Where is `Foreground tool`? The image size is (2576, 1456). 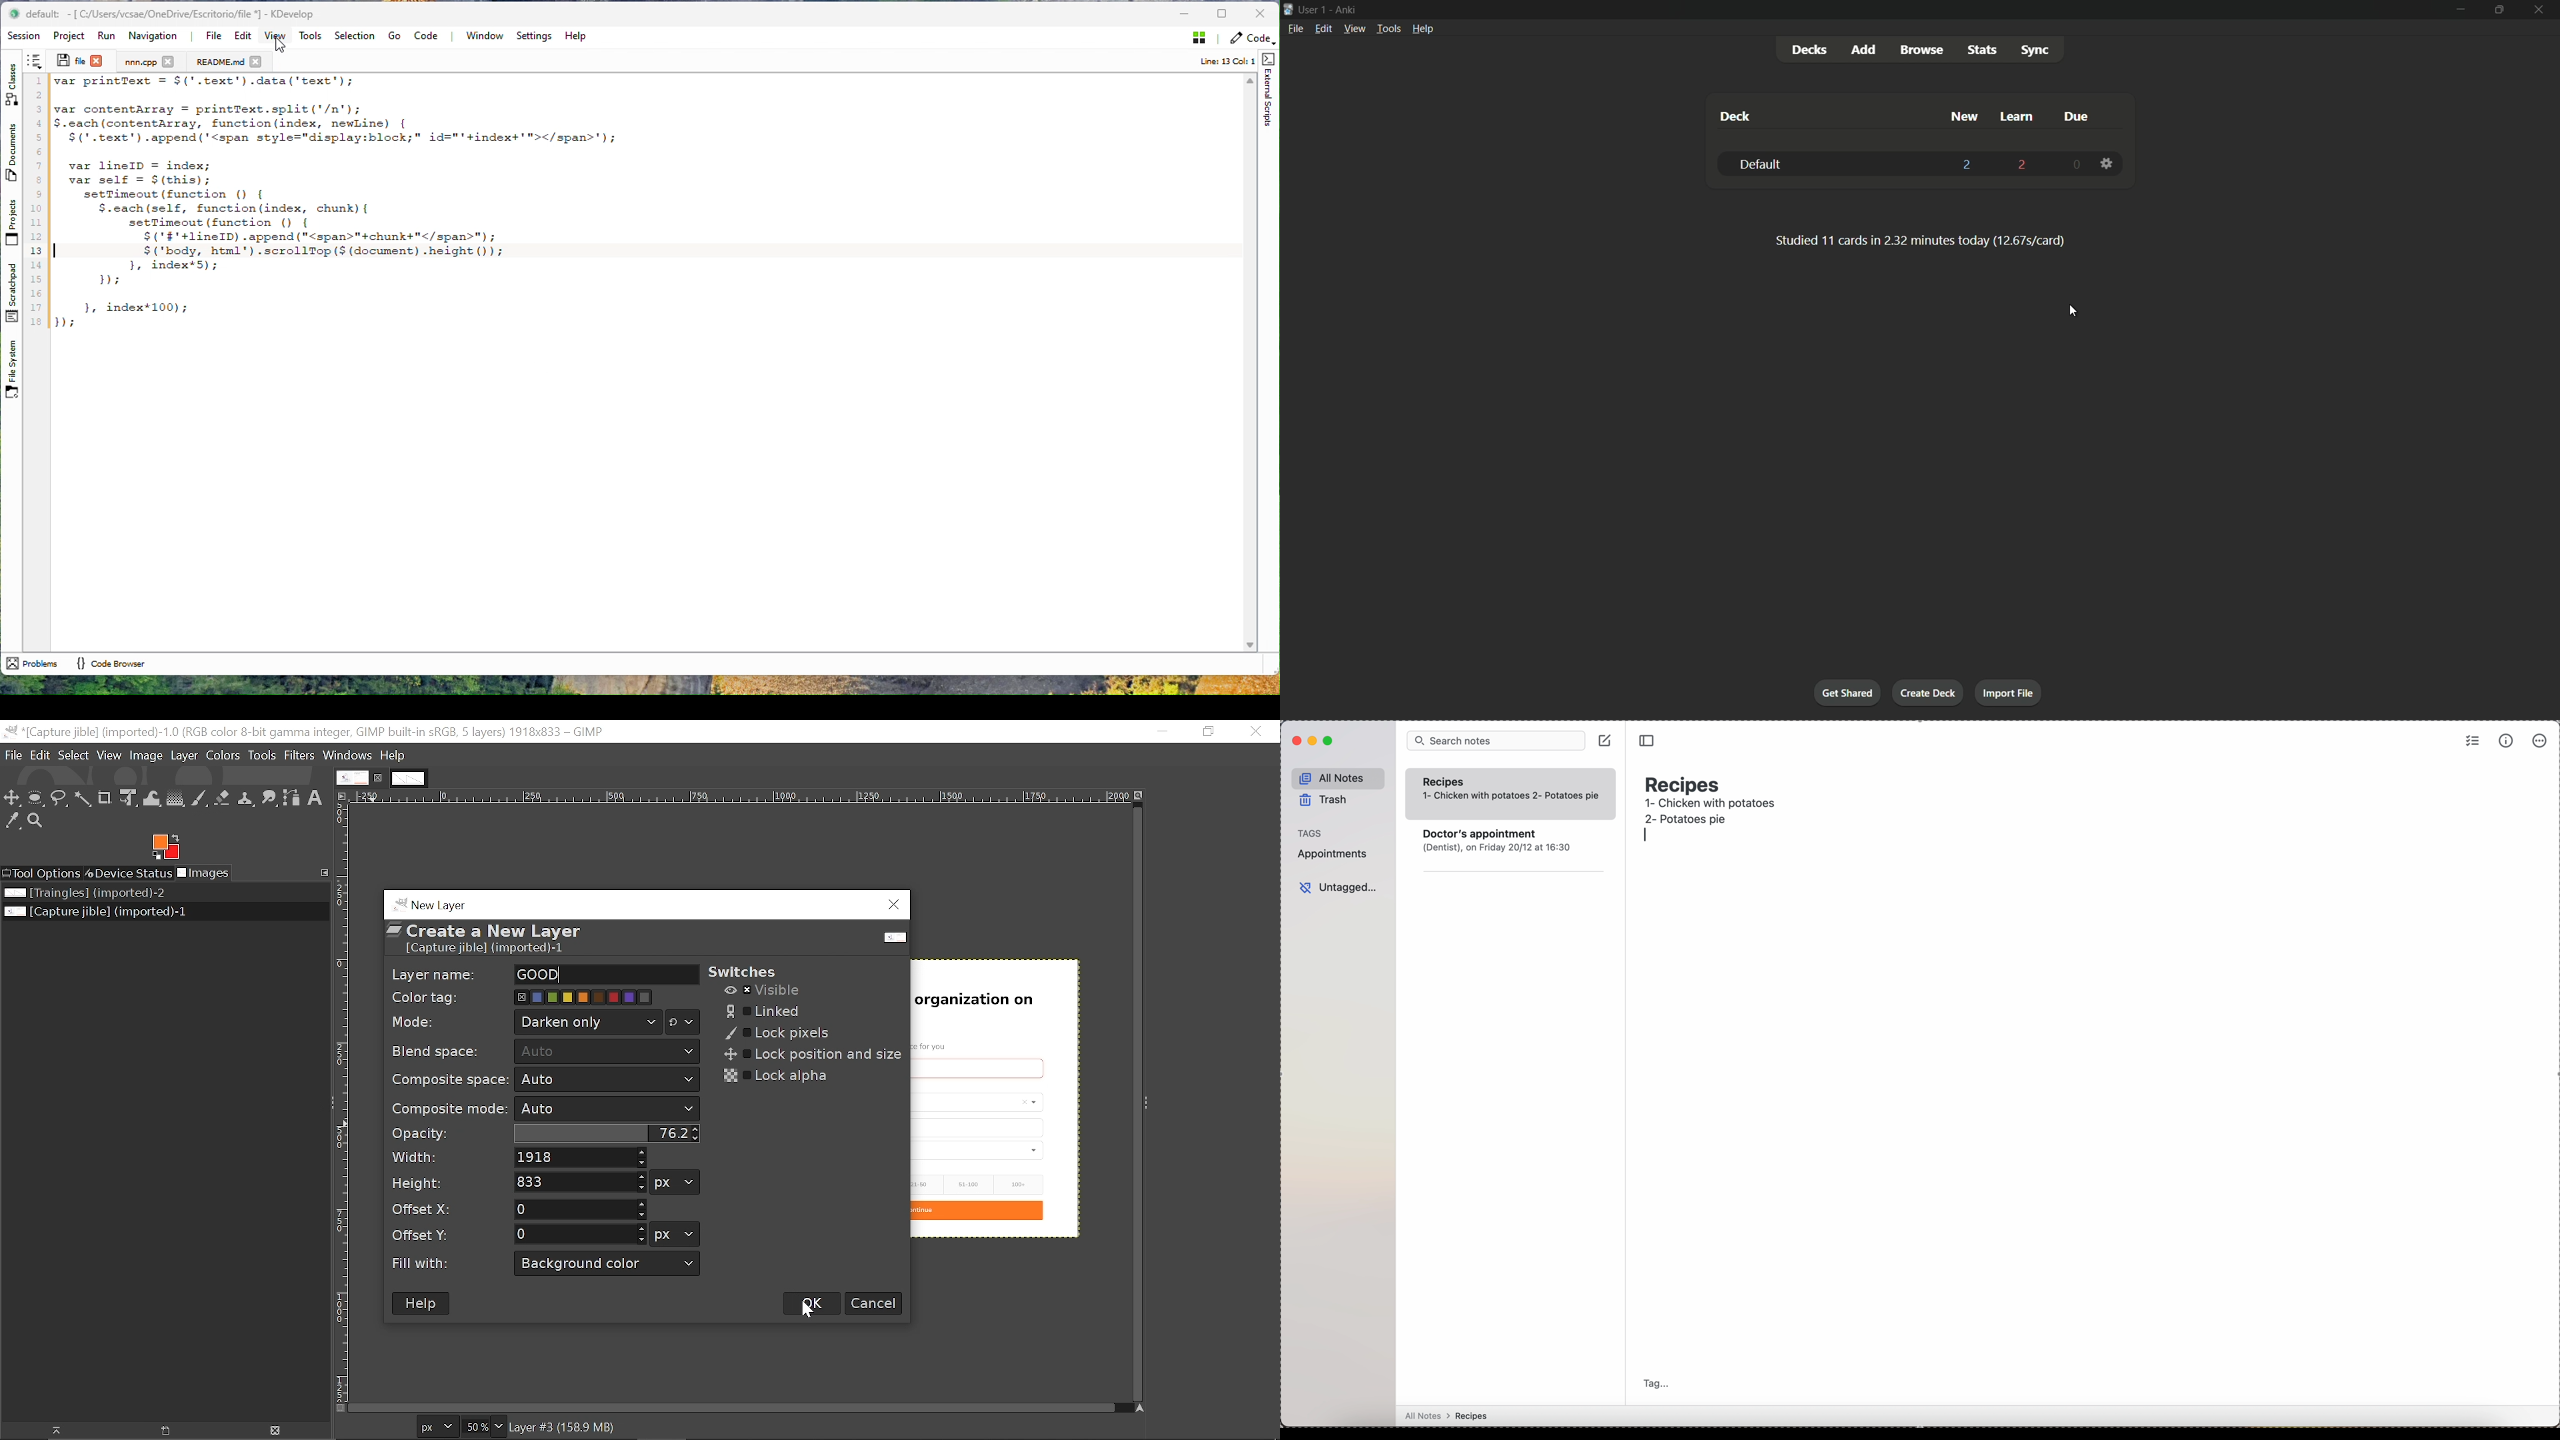
Foreground tool is located at coordinates (167, 847).